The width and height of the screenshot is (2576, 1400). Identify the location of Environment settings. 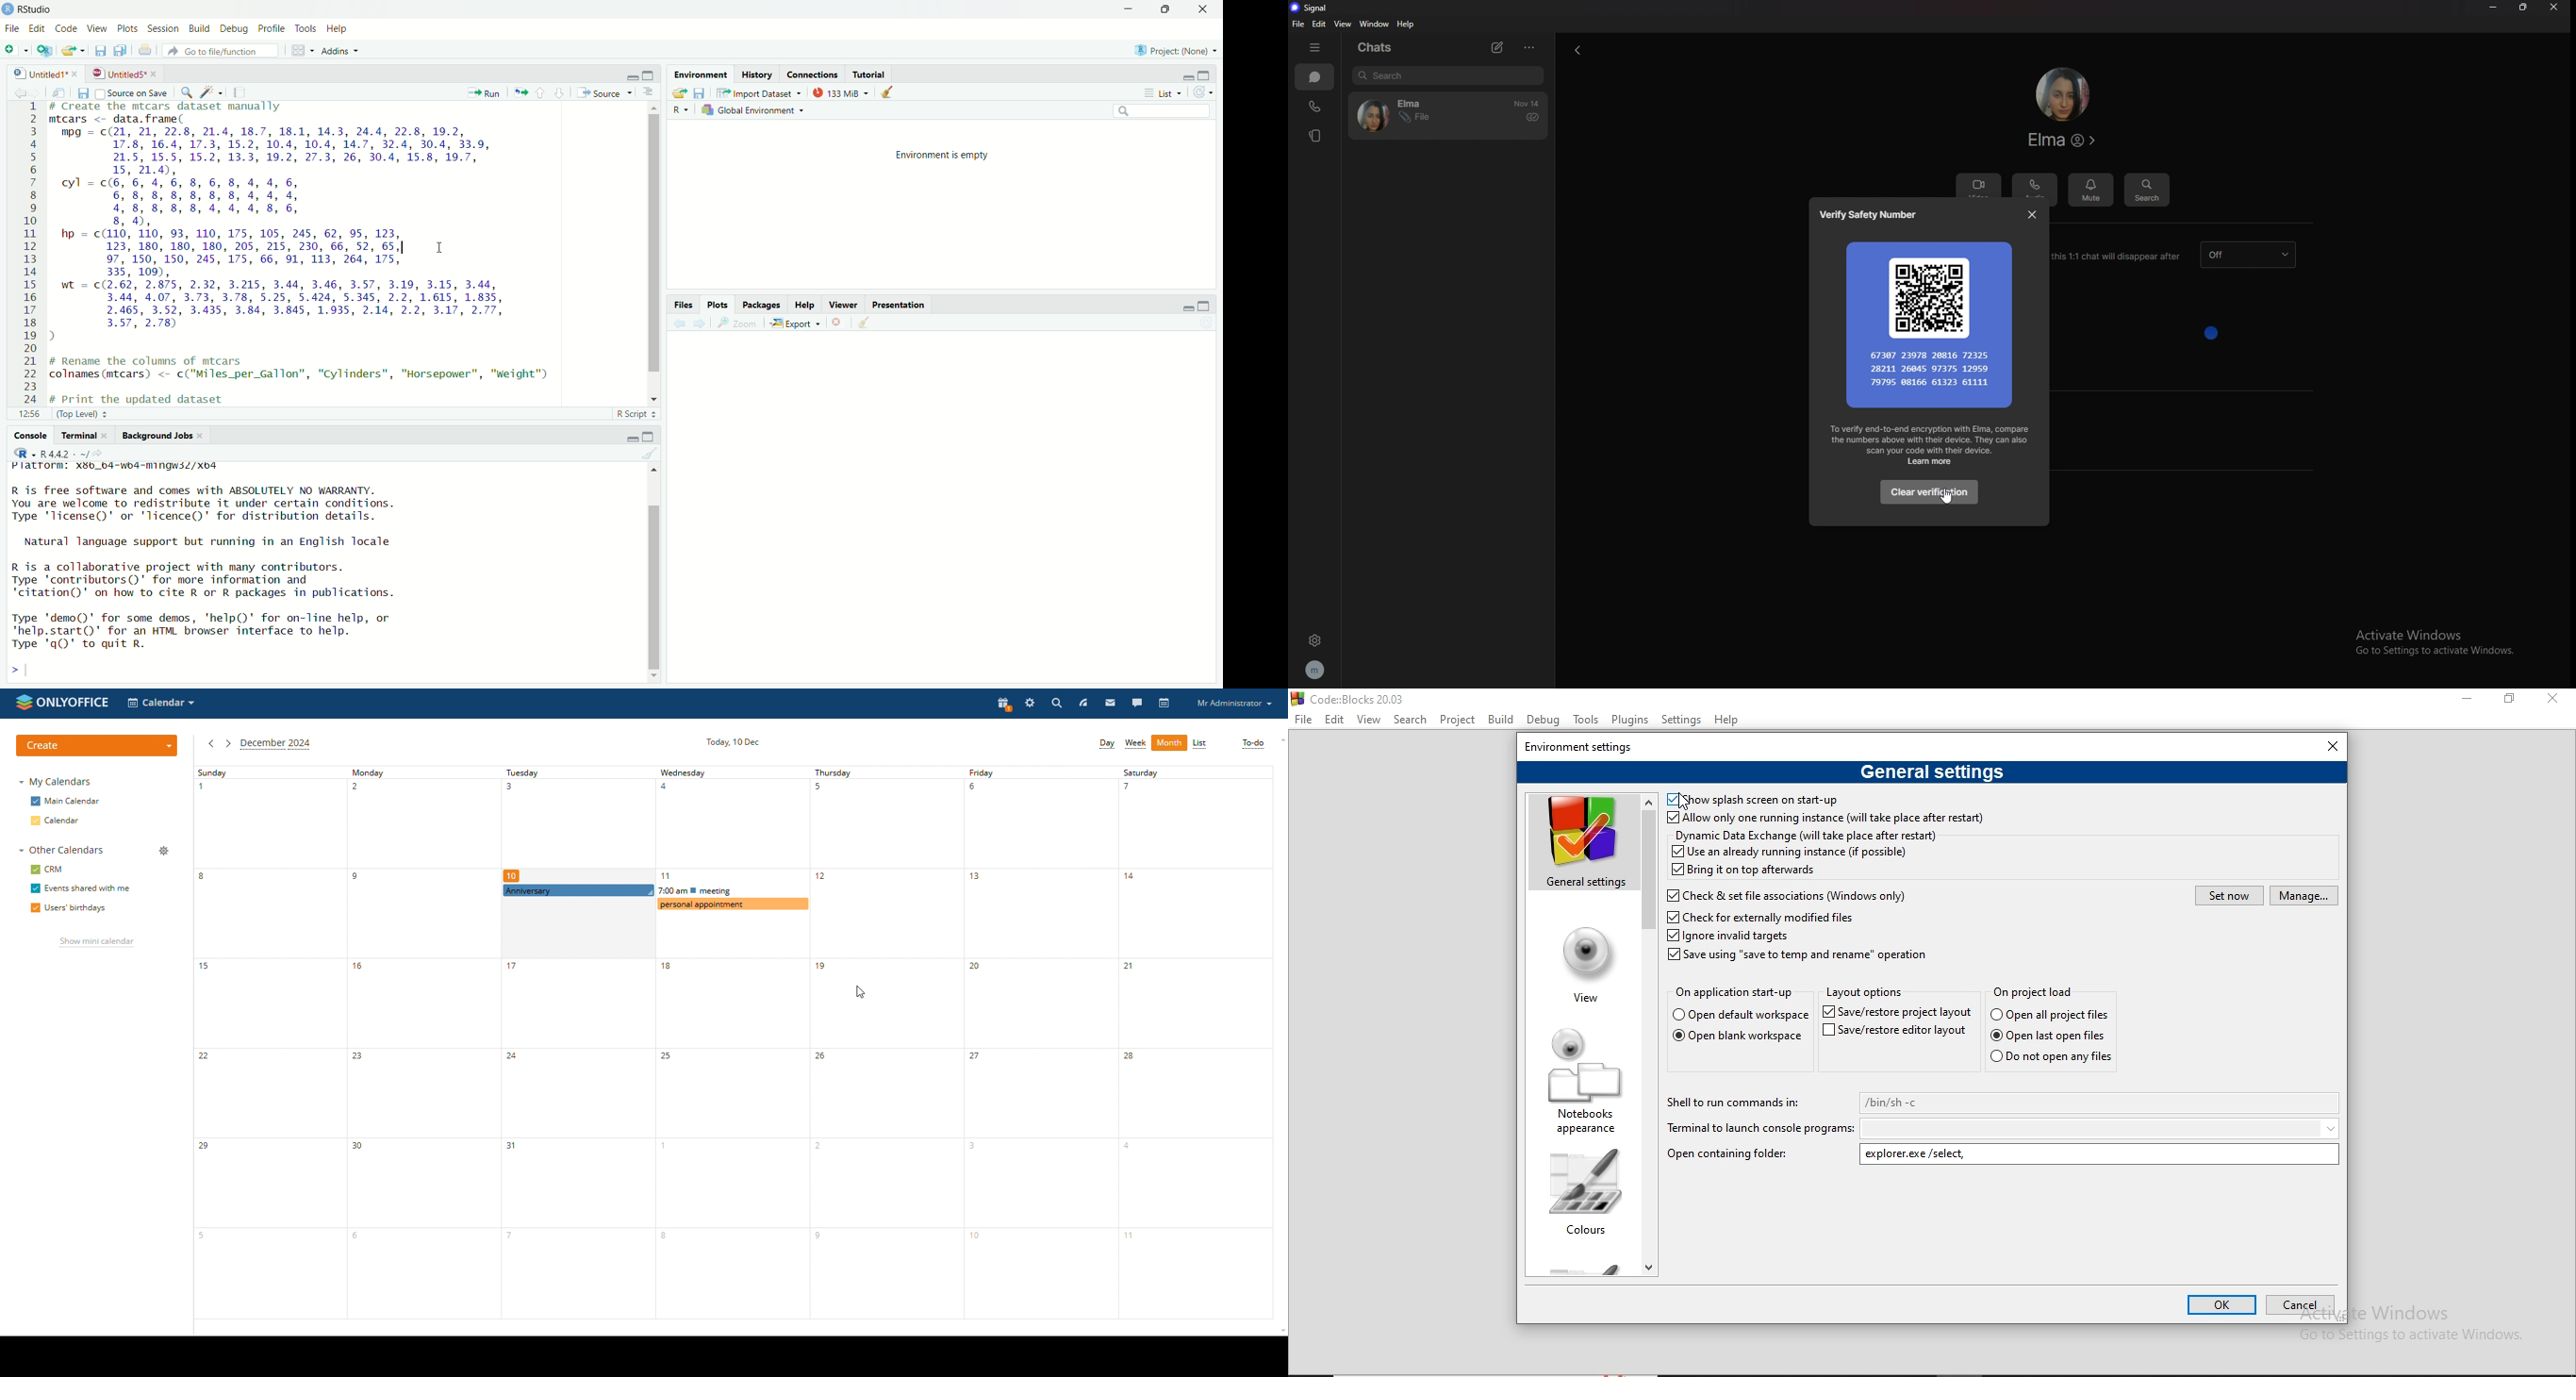
(1584, 746).